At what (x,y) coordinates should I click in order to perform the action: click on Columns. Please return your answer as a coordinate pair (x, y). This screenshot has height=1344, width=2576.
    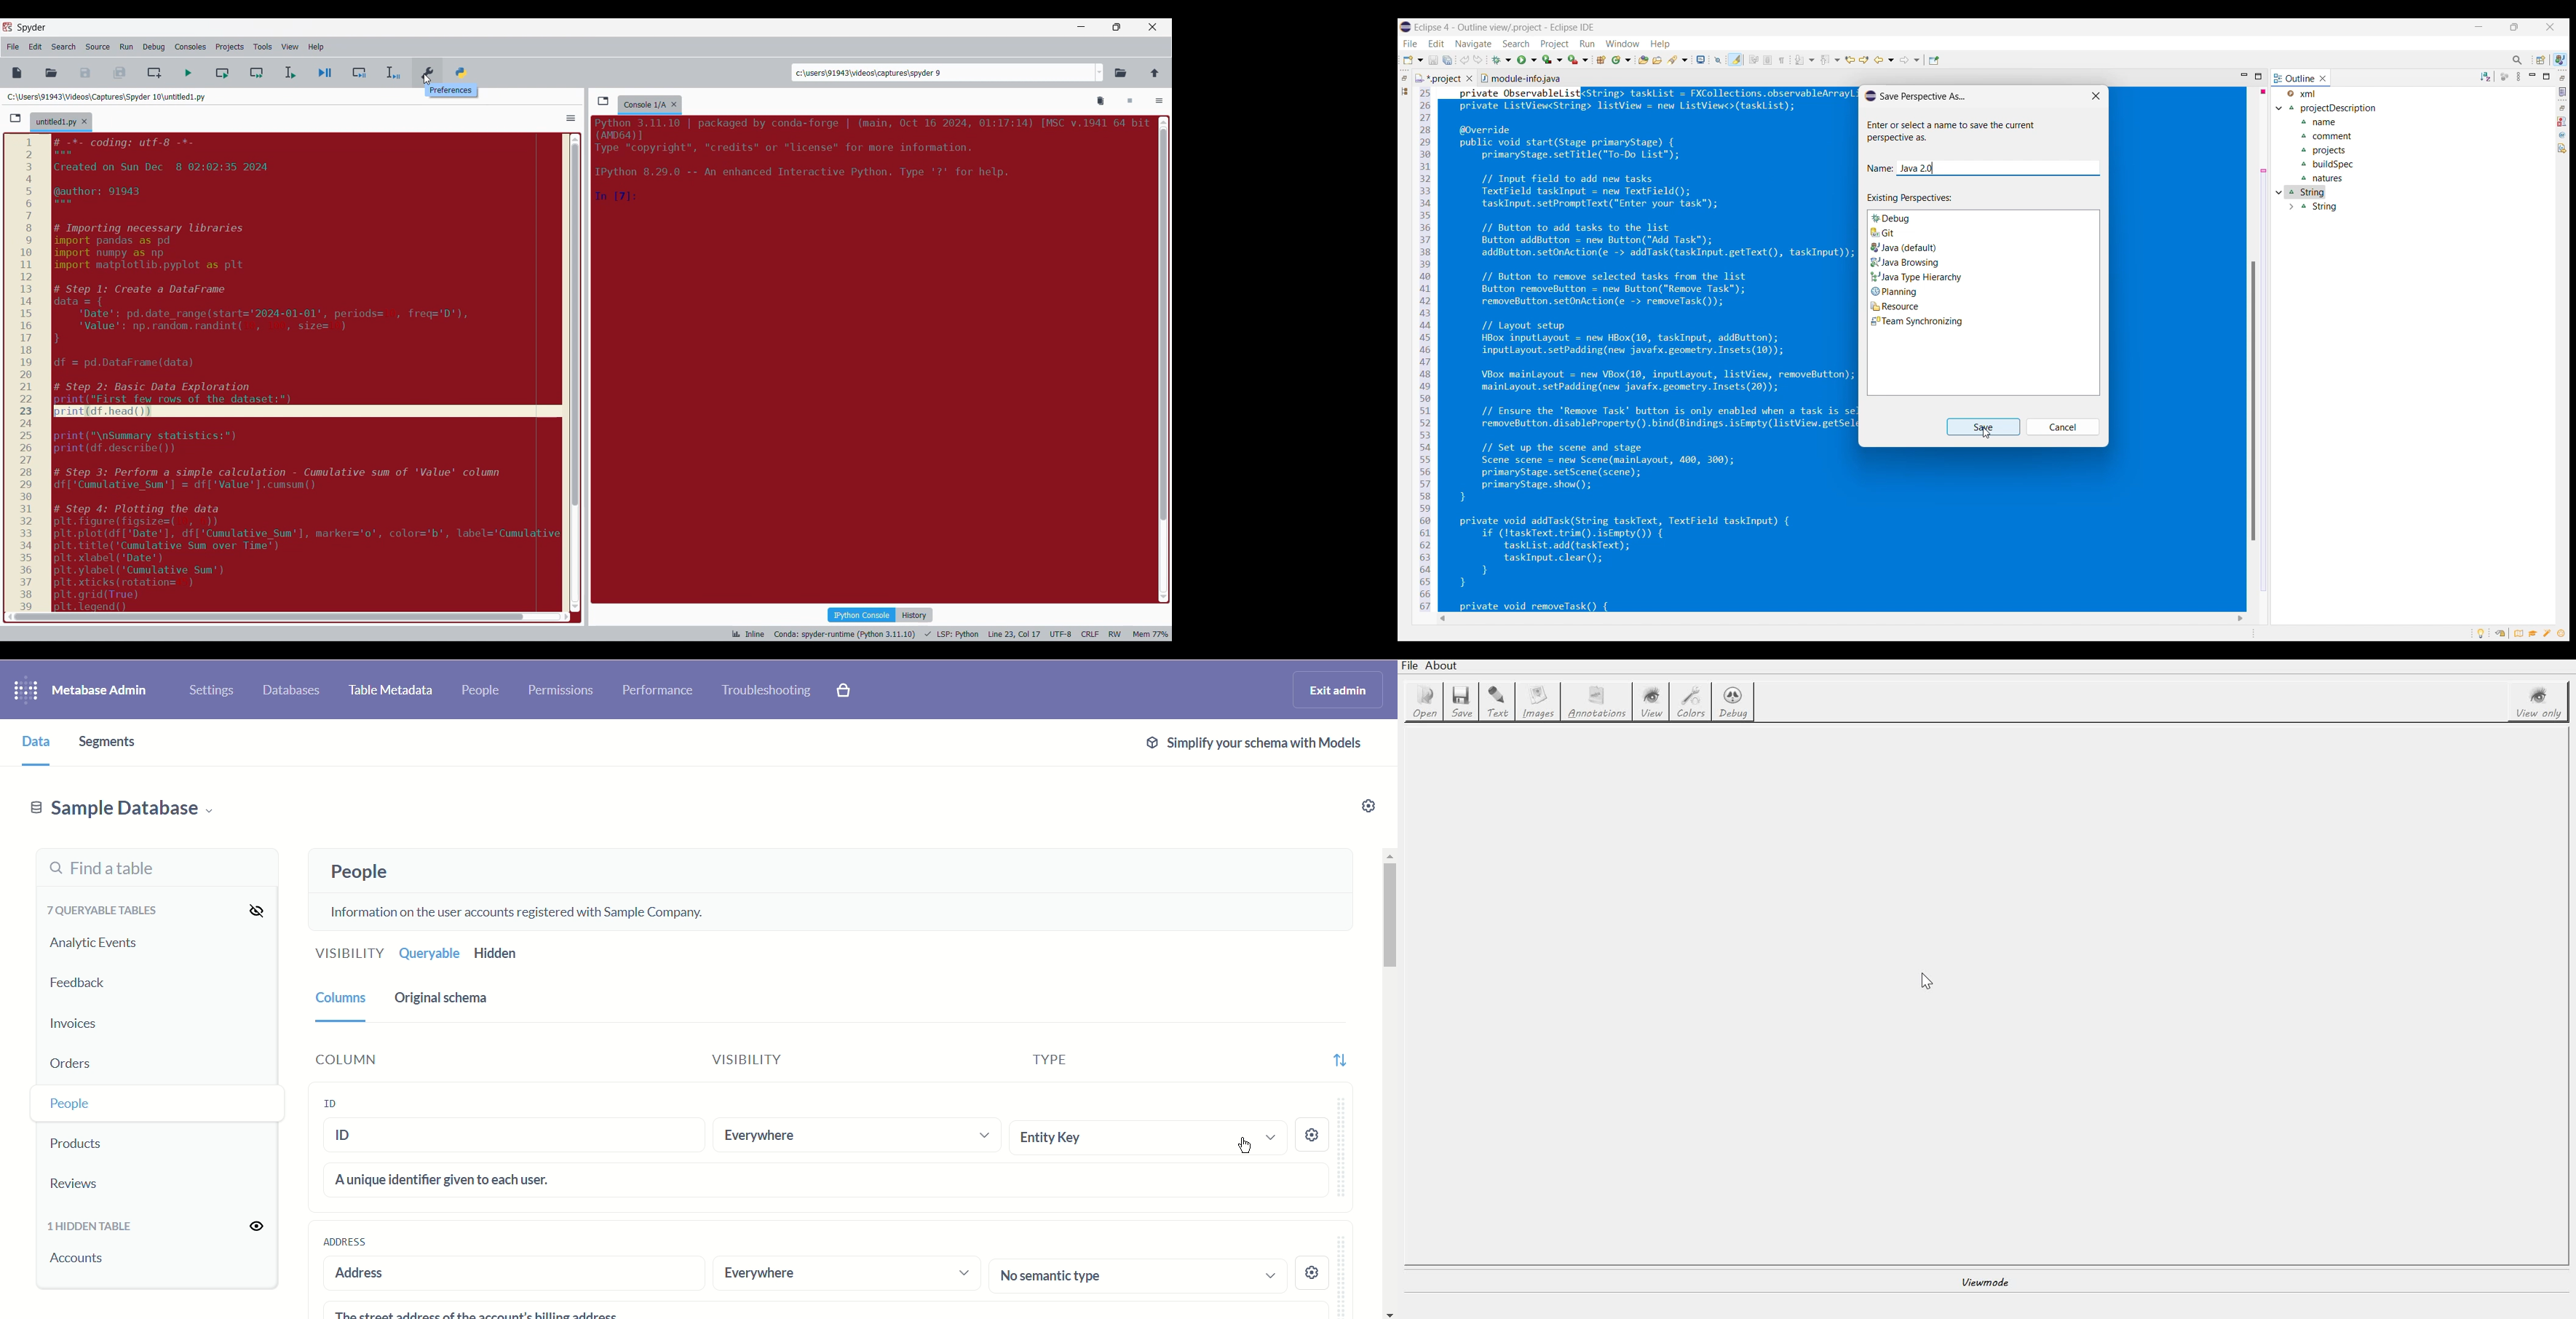
    Looking at the image, I should click on (338, 997).